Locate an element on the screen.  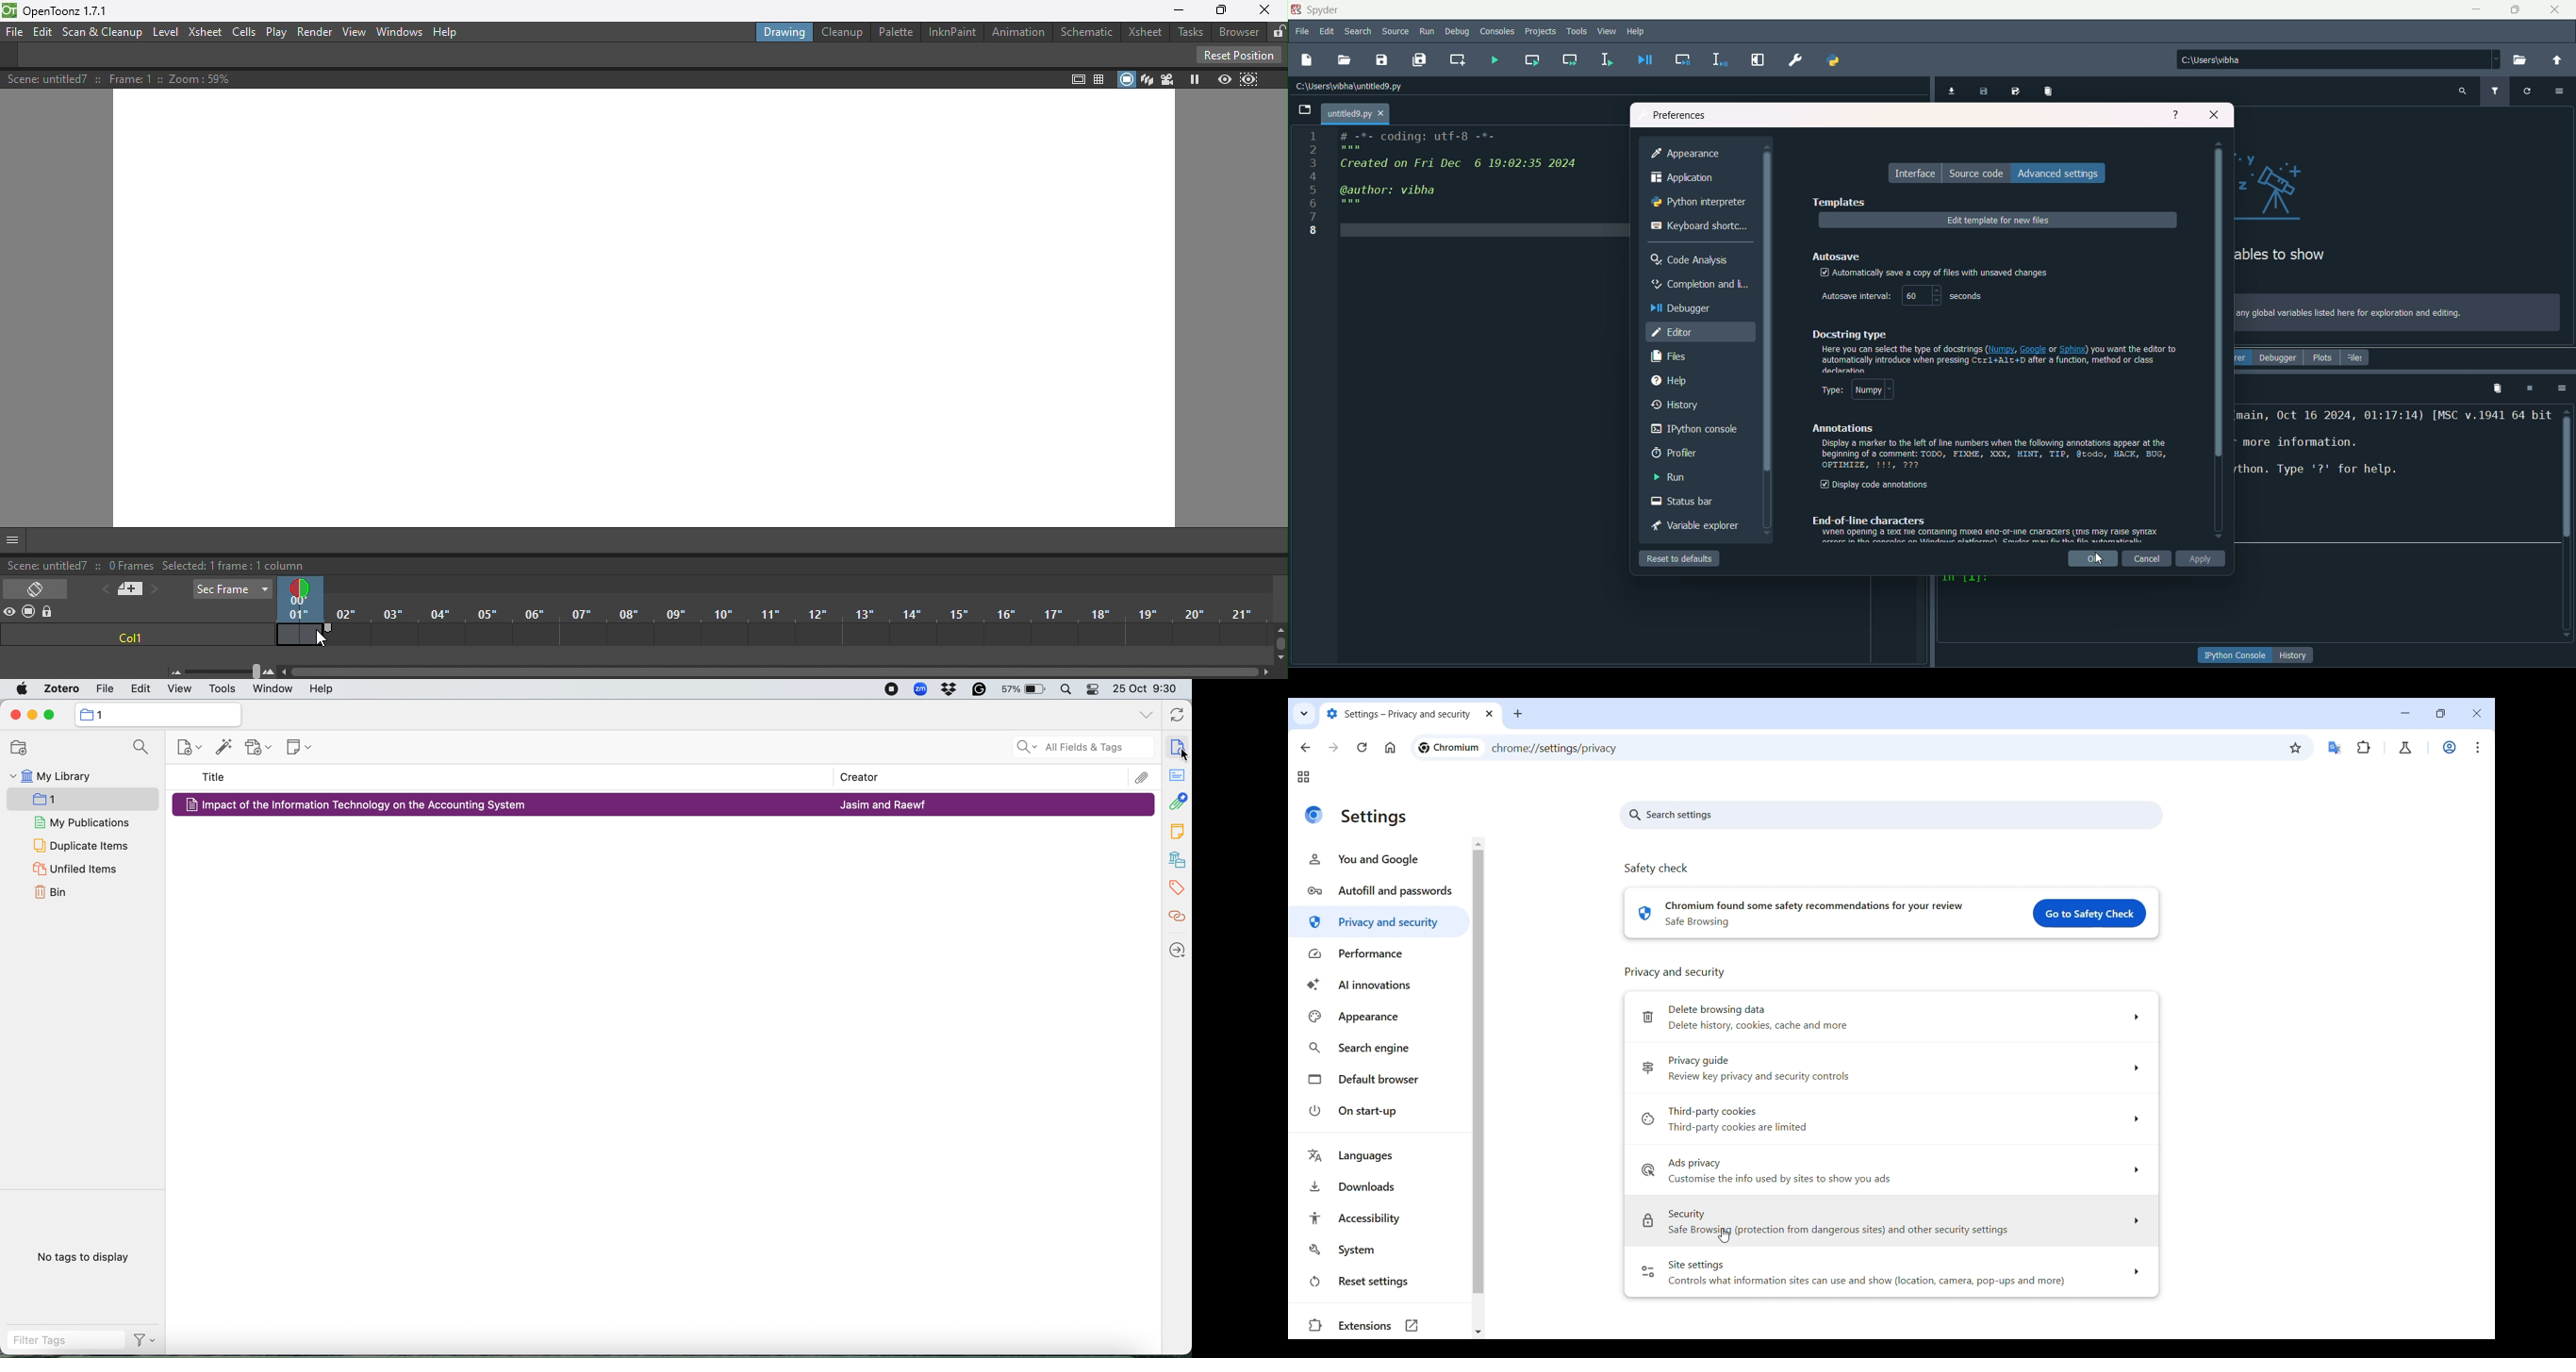
edit is located at coordinates (1327, 32).